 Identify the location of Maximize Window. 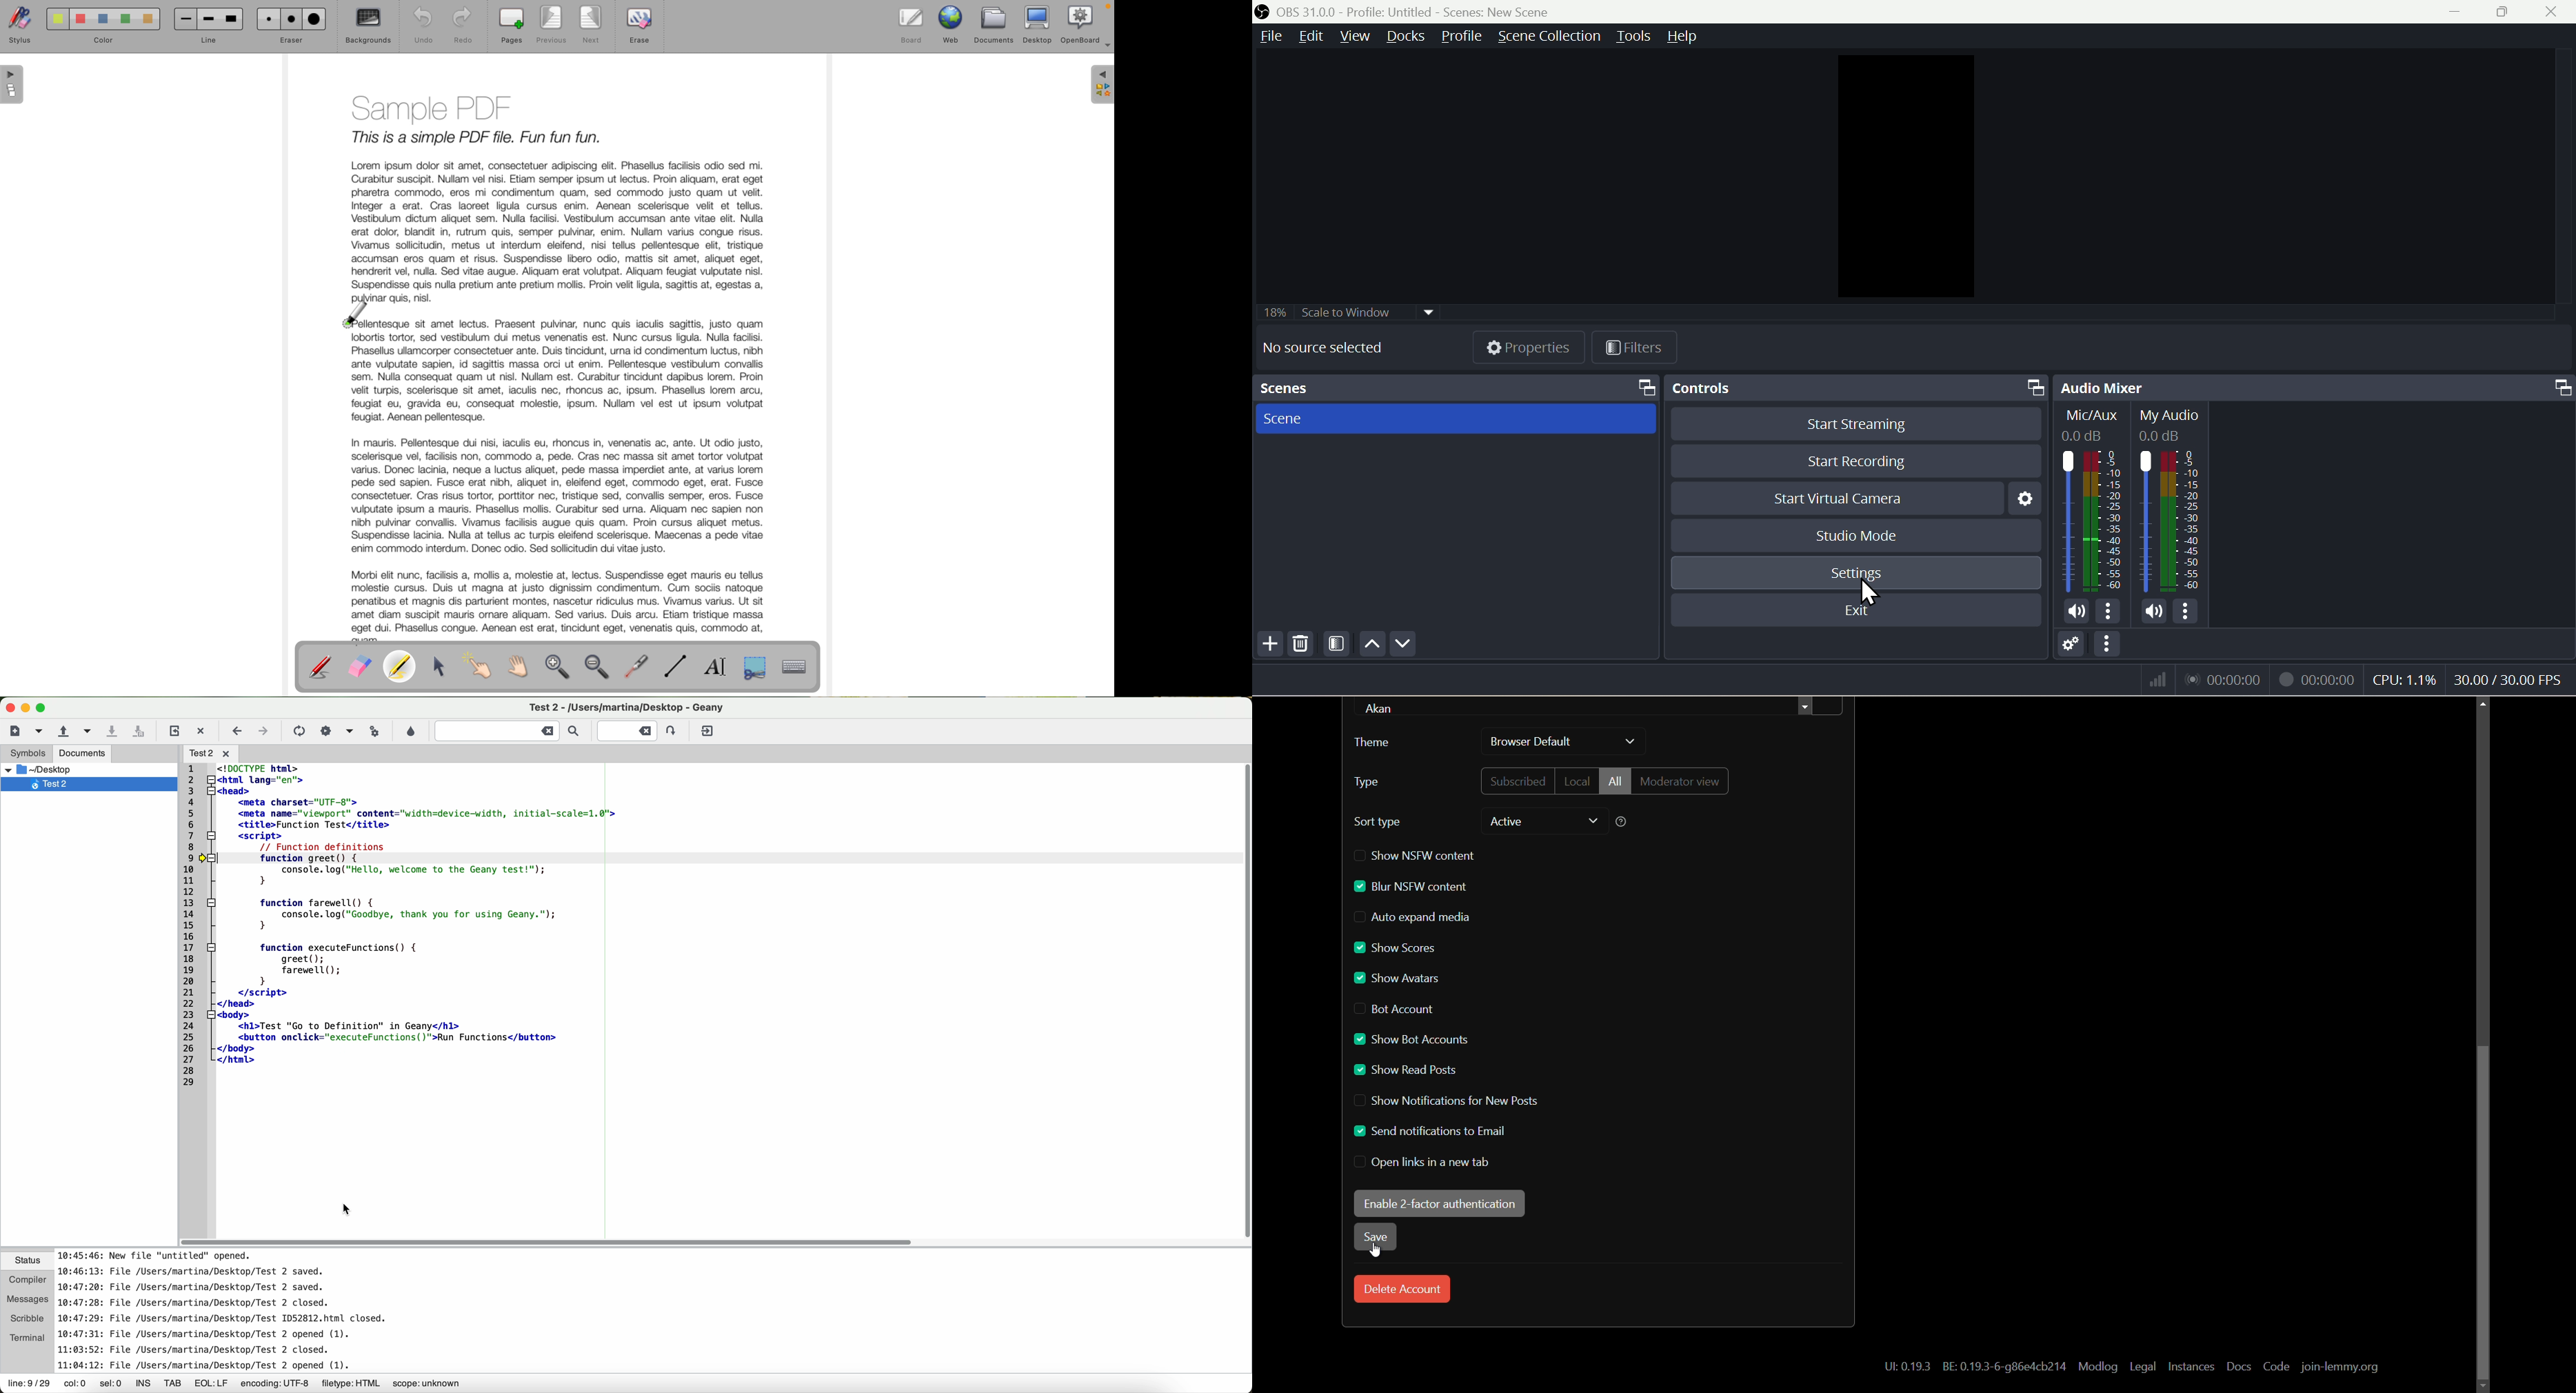
(1636, 387).